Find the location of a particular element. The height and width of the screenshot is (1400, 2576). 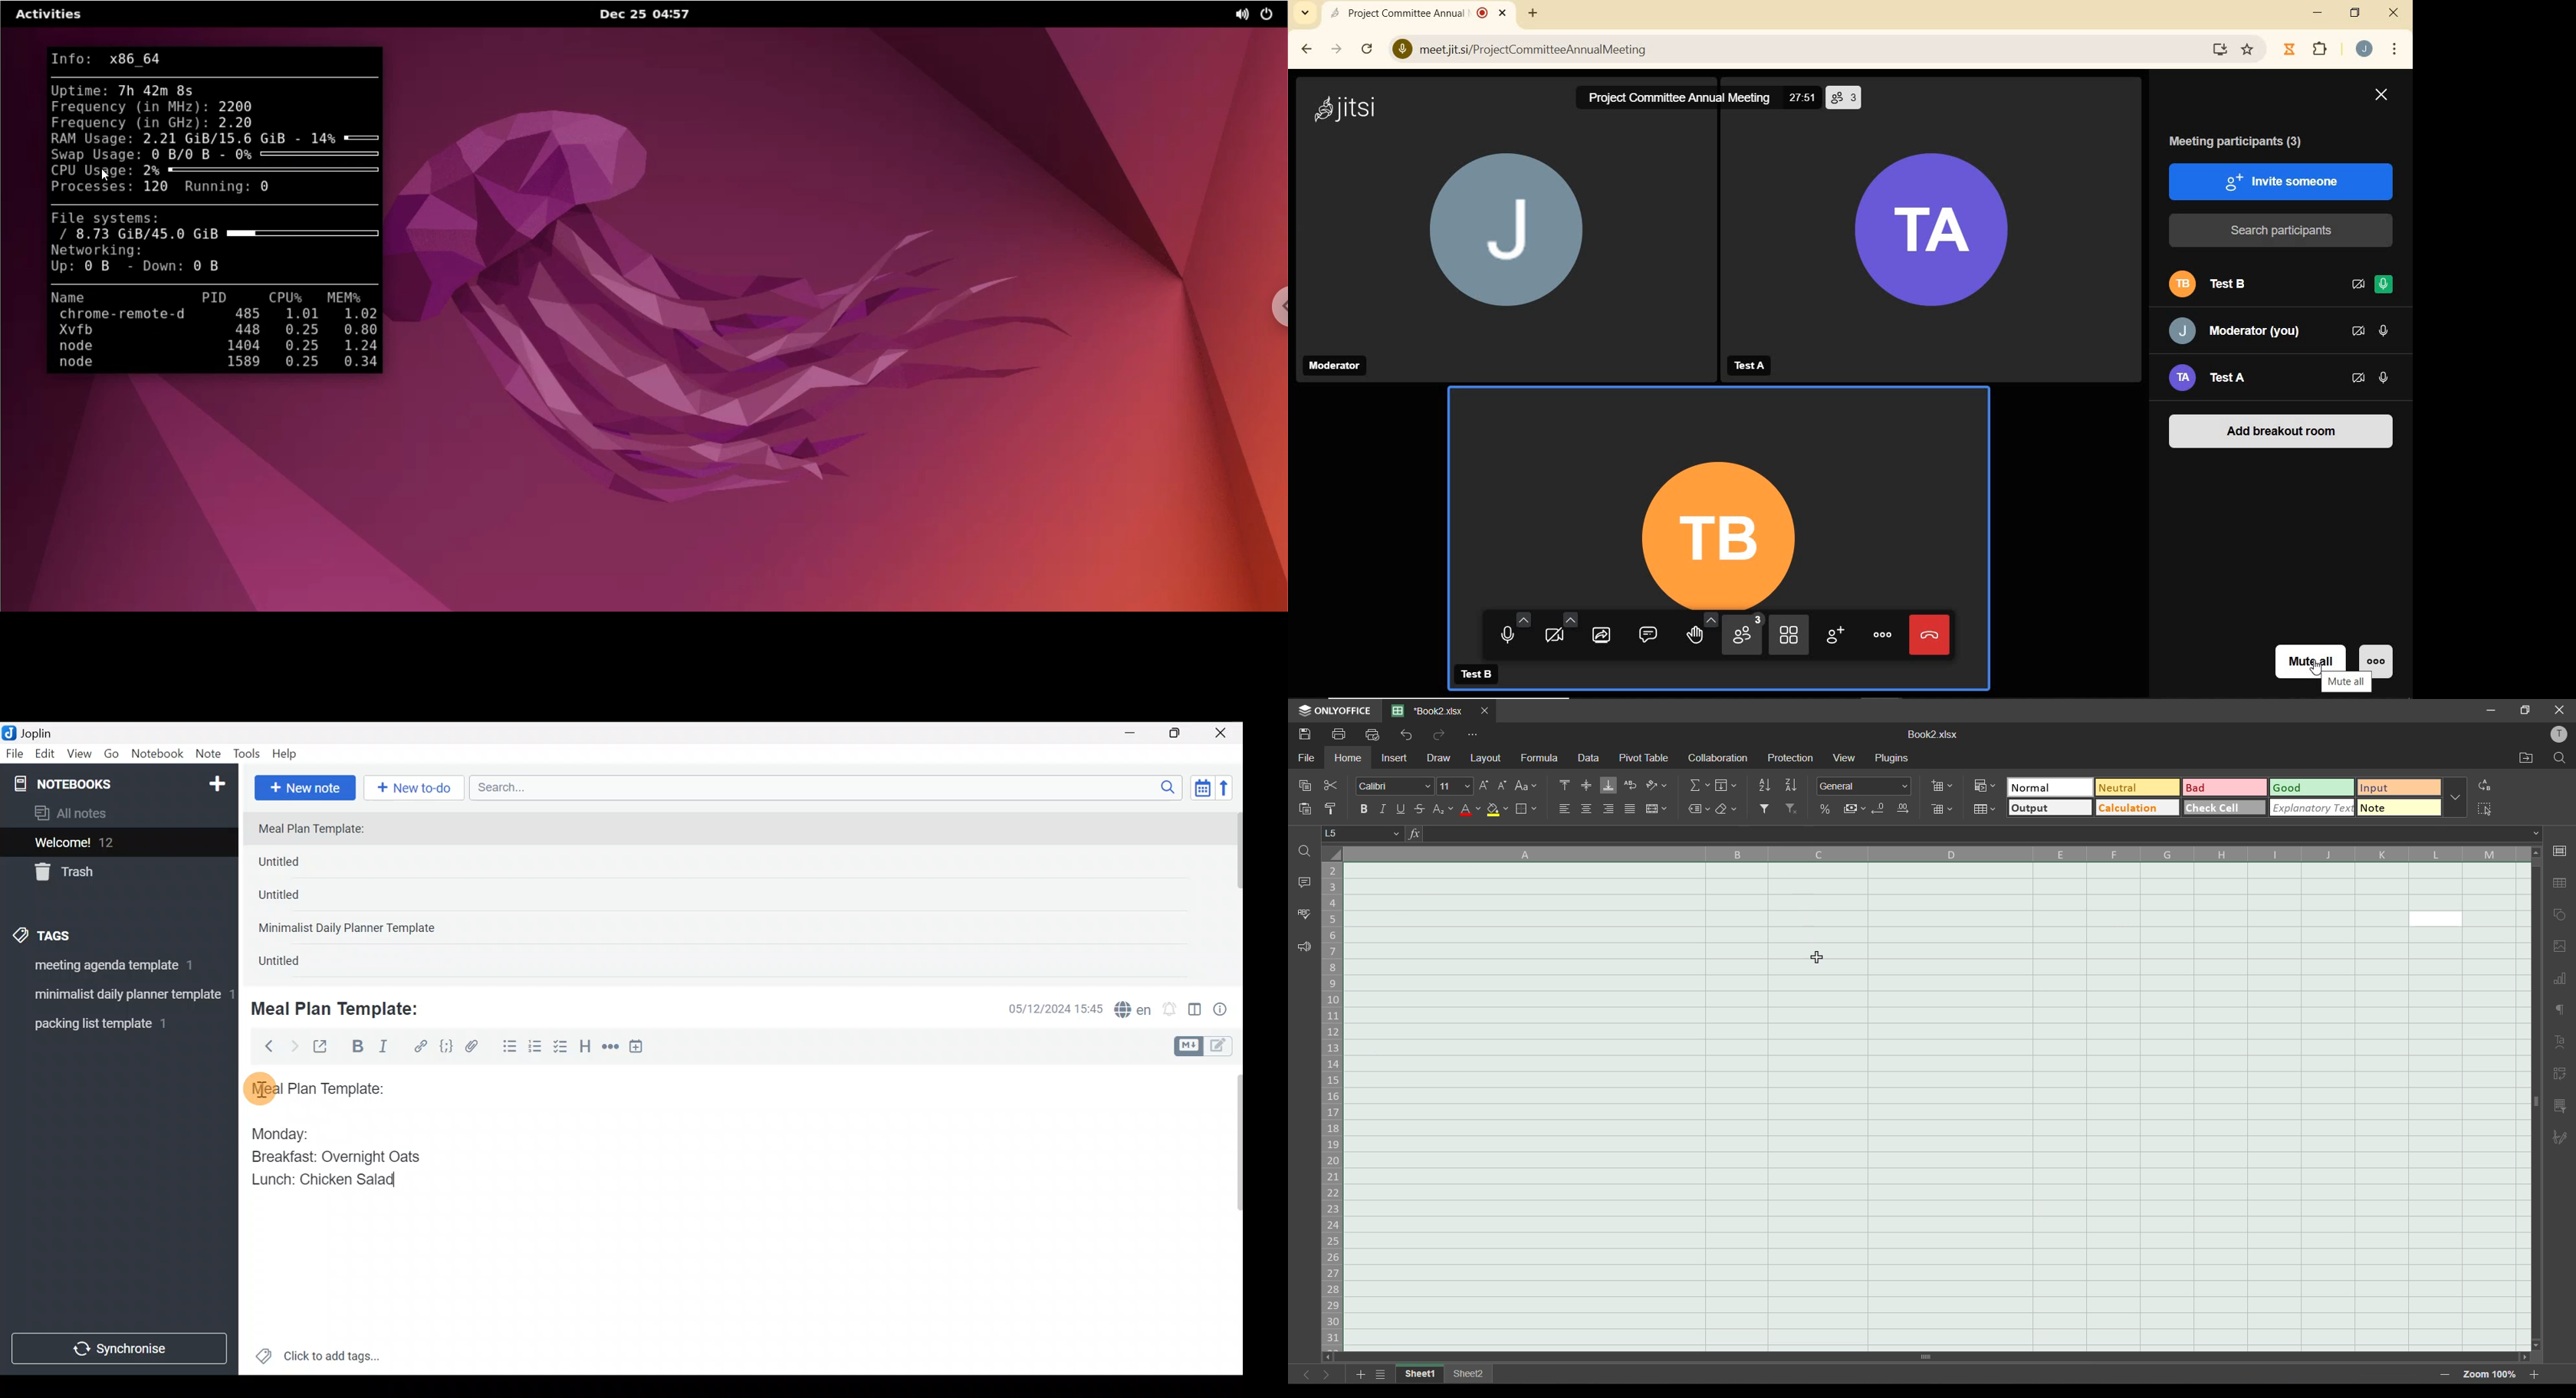

All notes is located at coordinates (116, 814).